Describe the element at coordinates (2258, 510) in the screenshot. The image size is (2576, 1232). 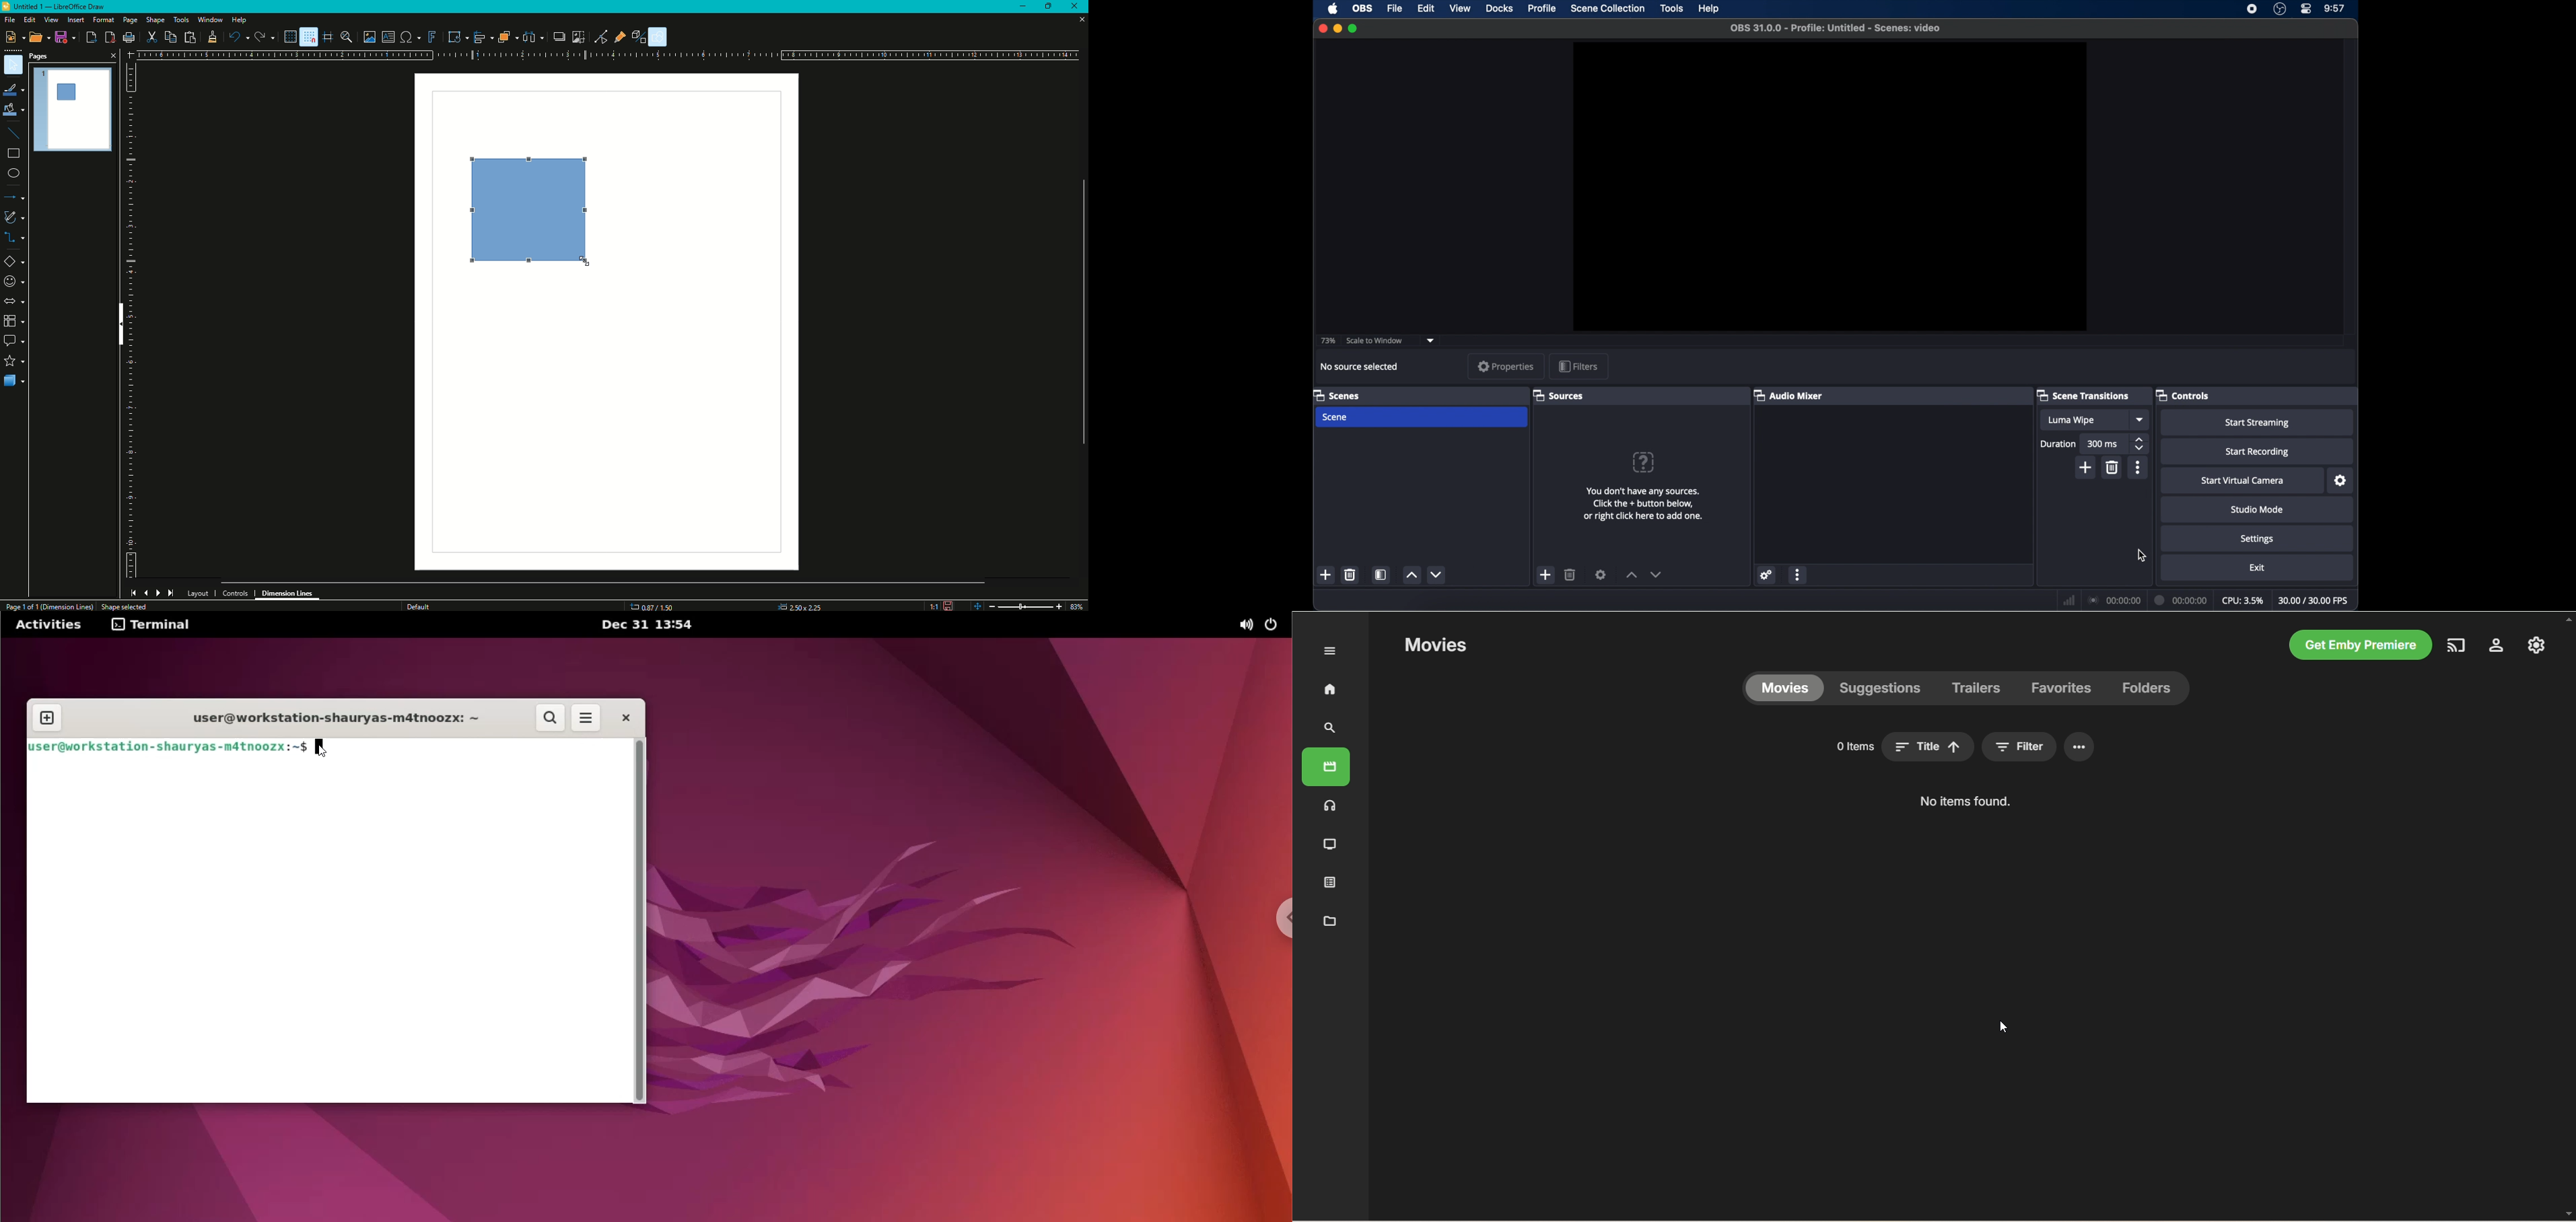
I see `studio mode` at that location.